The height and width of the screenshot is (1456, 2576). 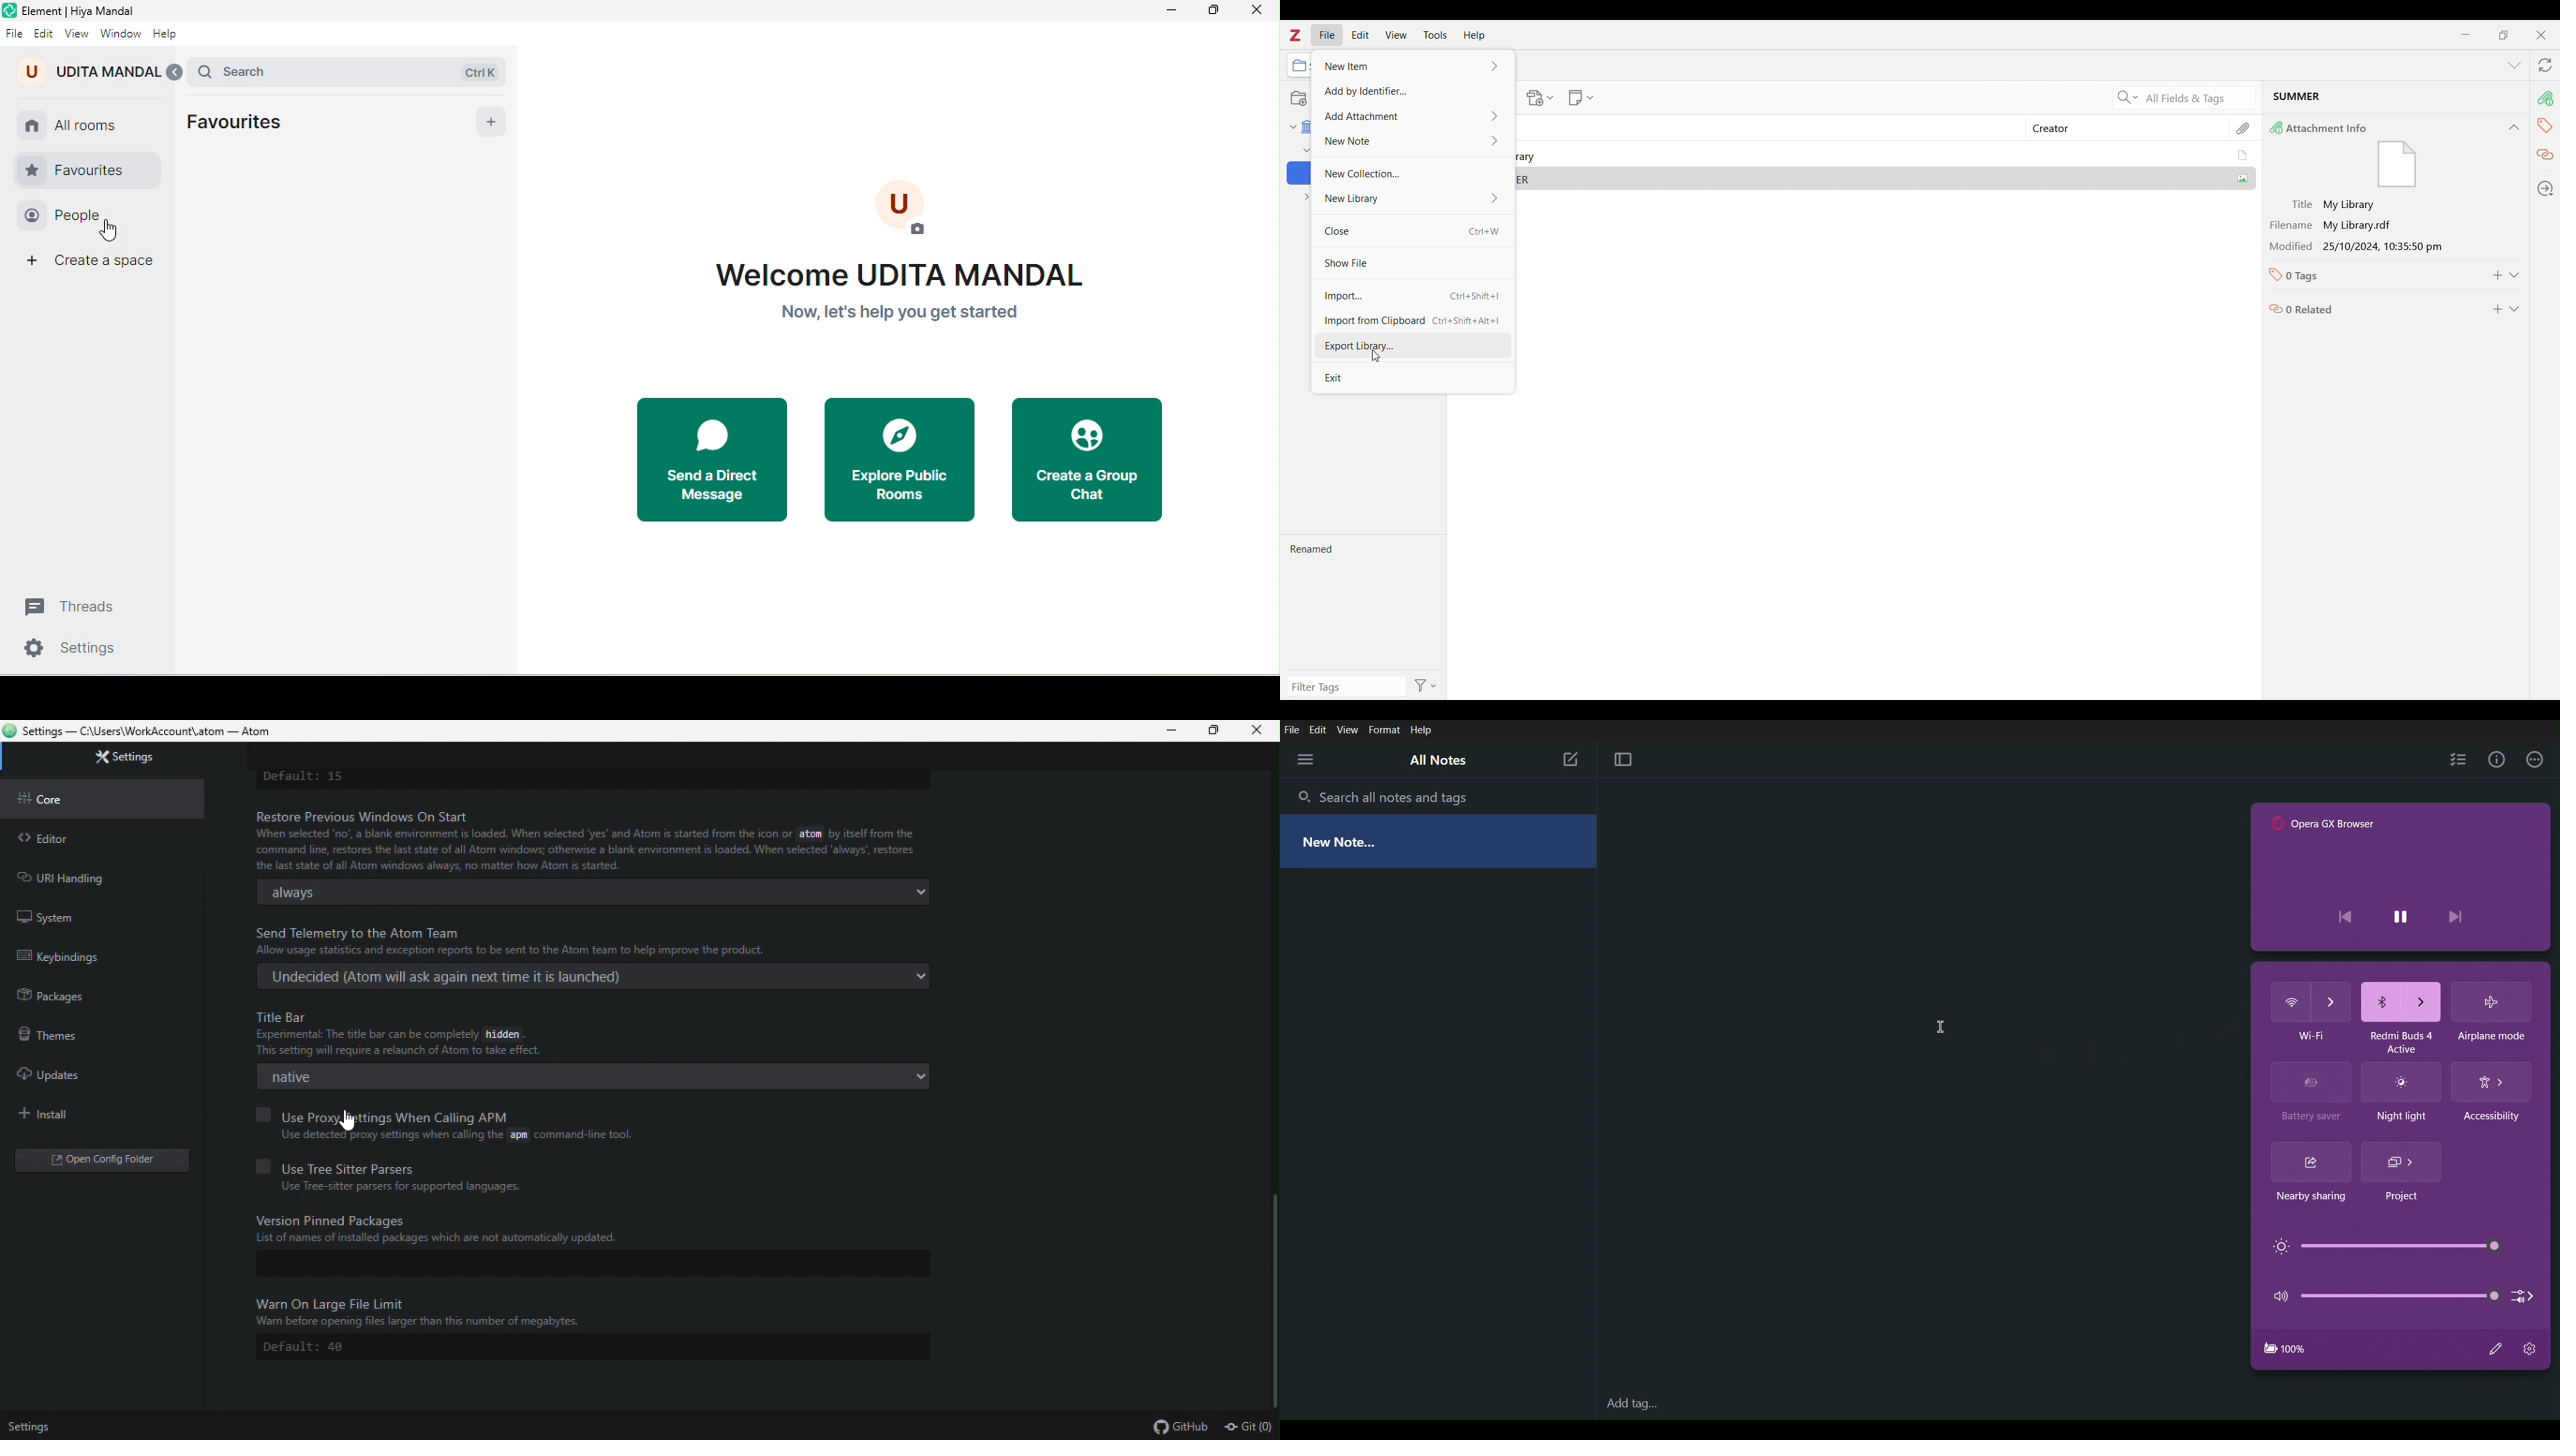 I want to click on Edit, so click(x=2496, y=1350).